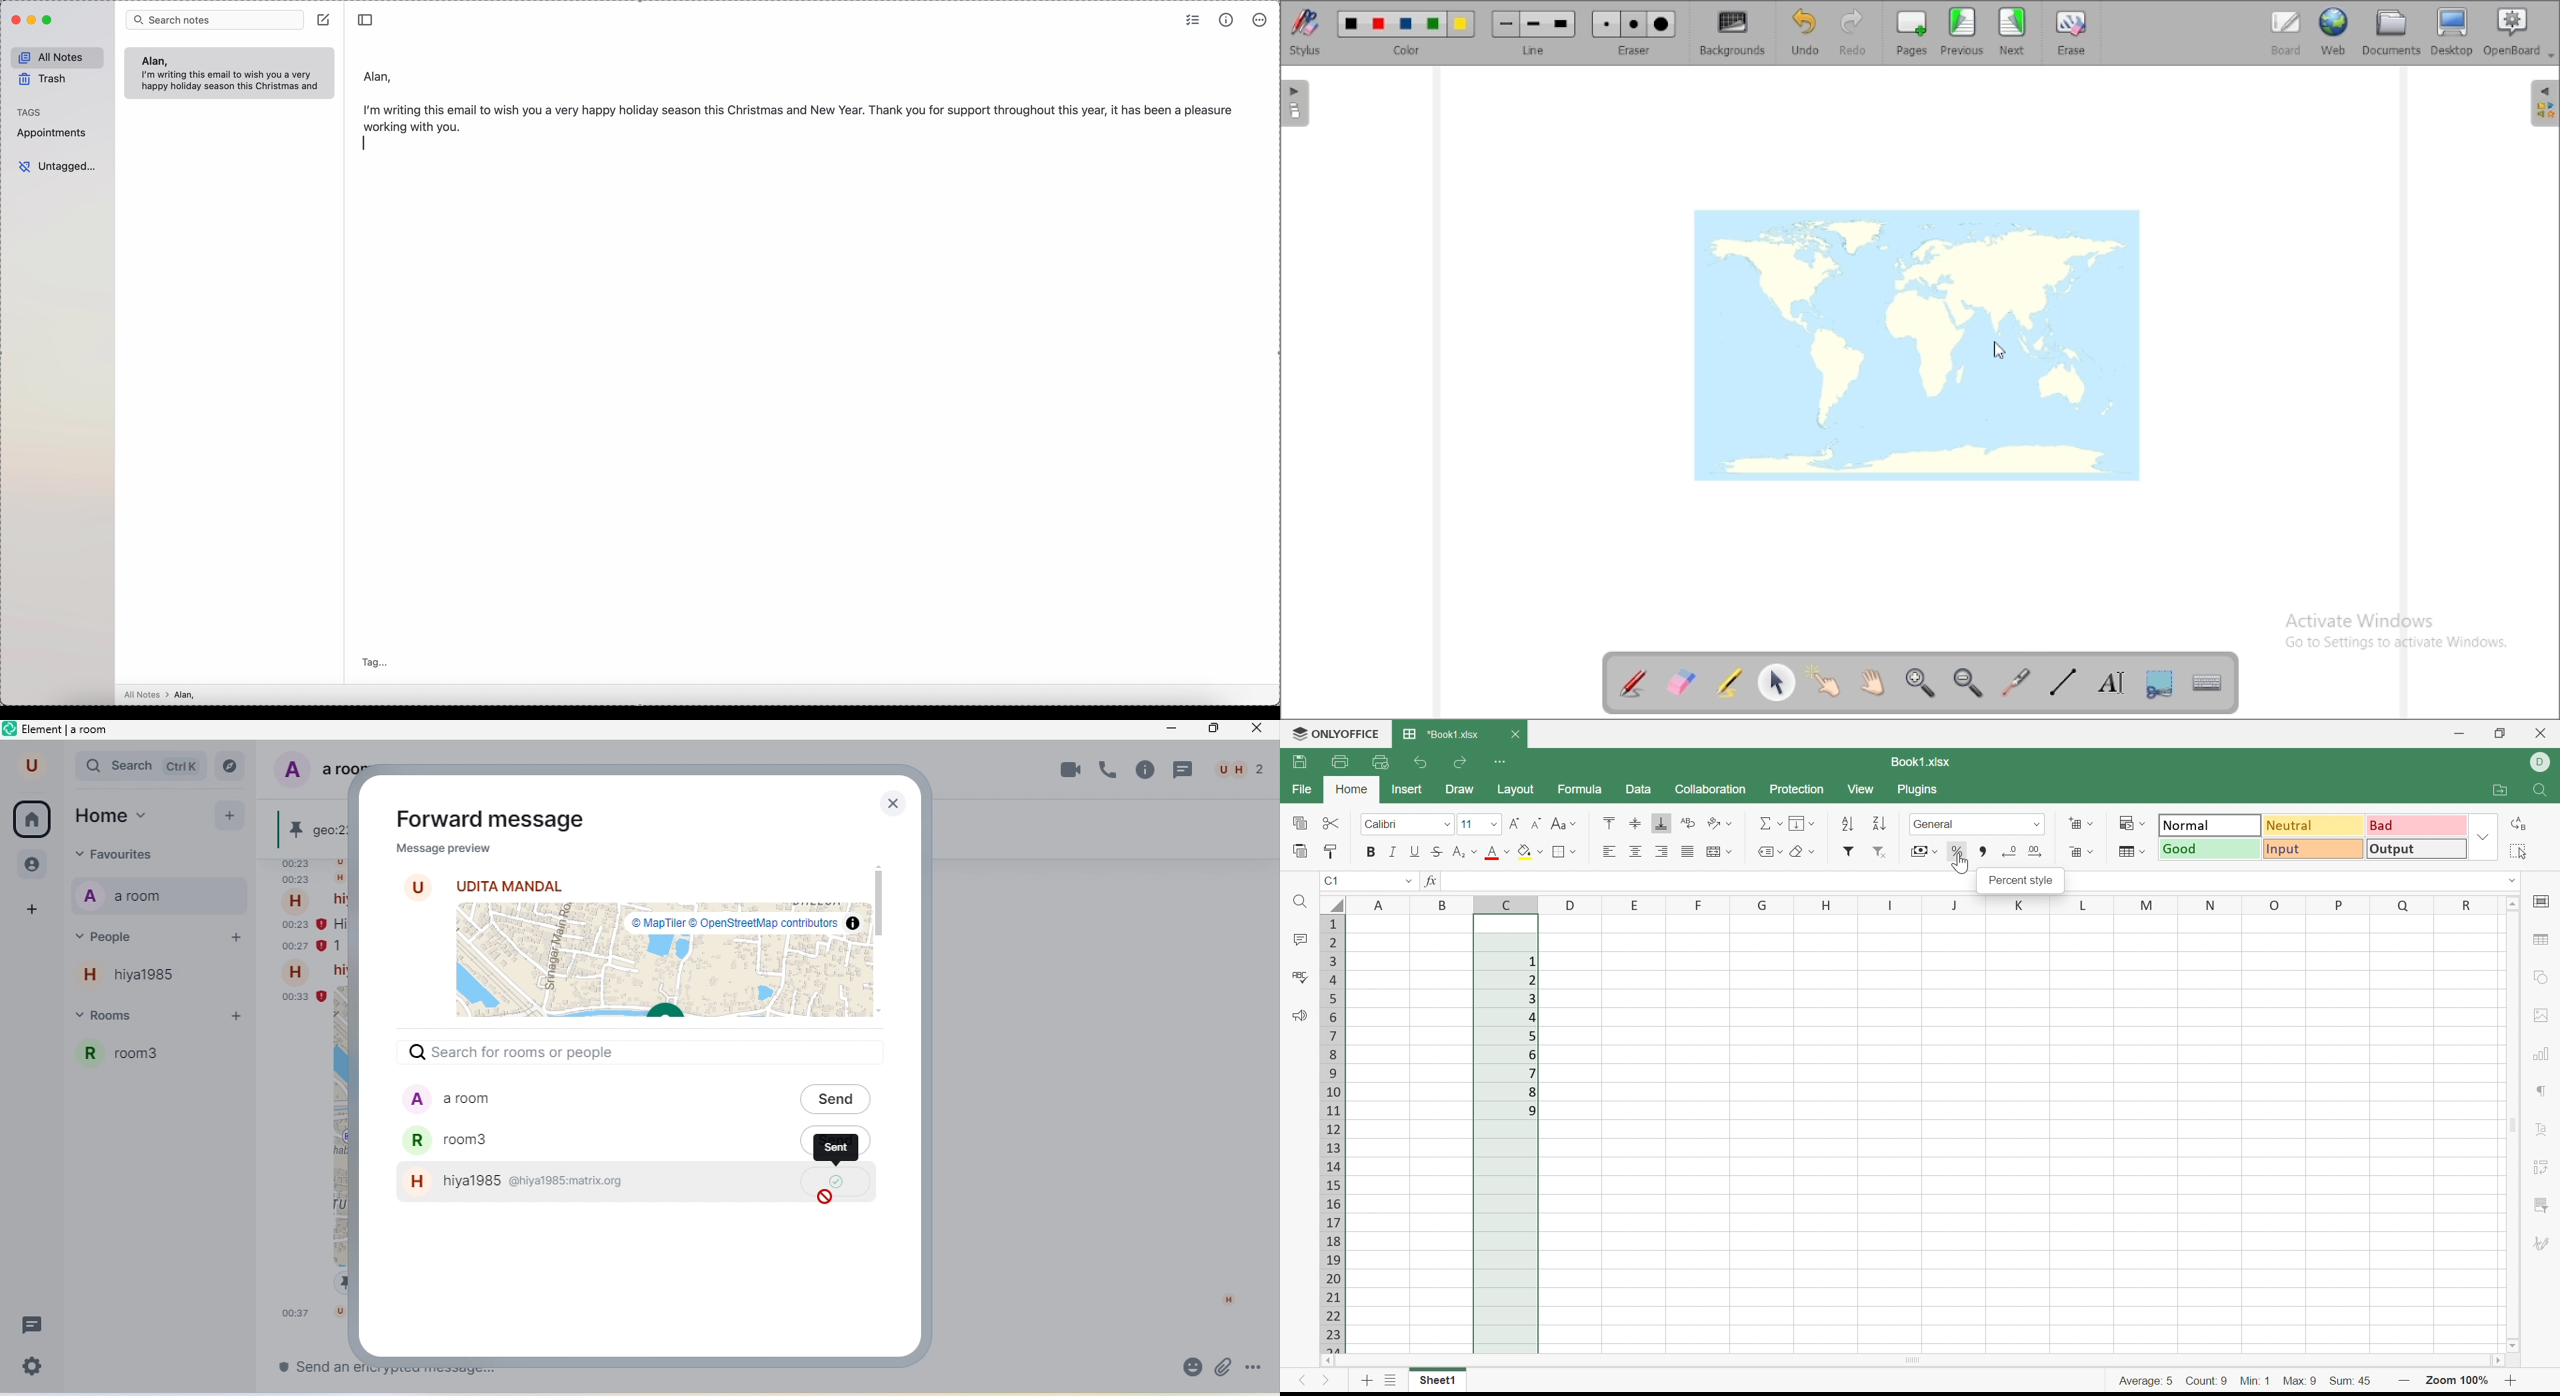 The image size is (2576, 1400). What do you see at coordinates (1635, 823) in the screenshot?
I see `Align Middle` at bounding box center [1635, 823].